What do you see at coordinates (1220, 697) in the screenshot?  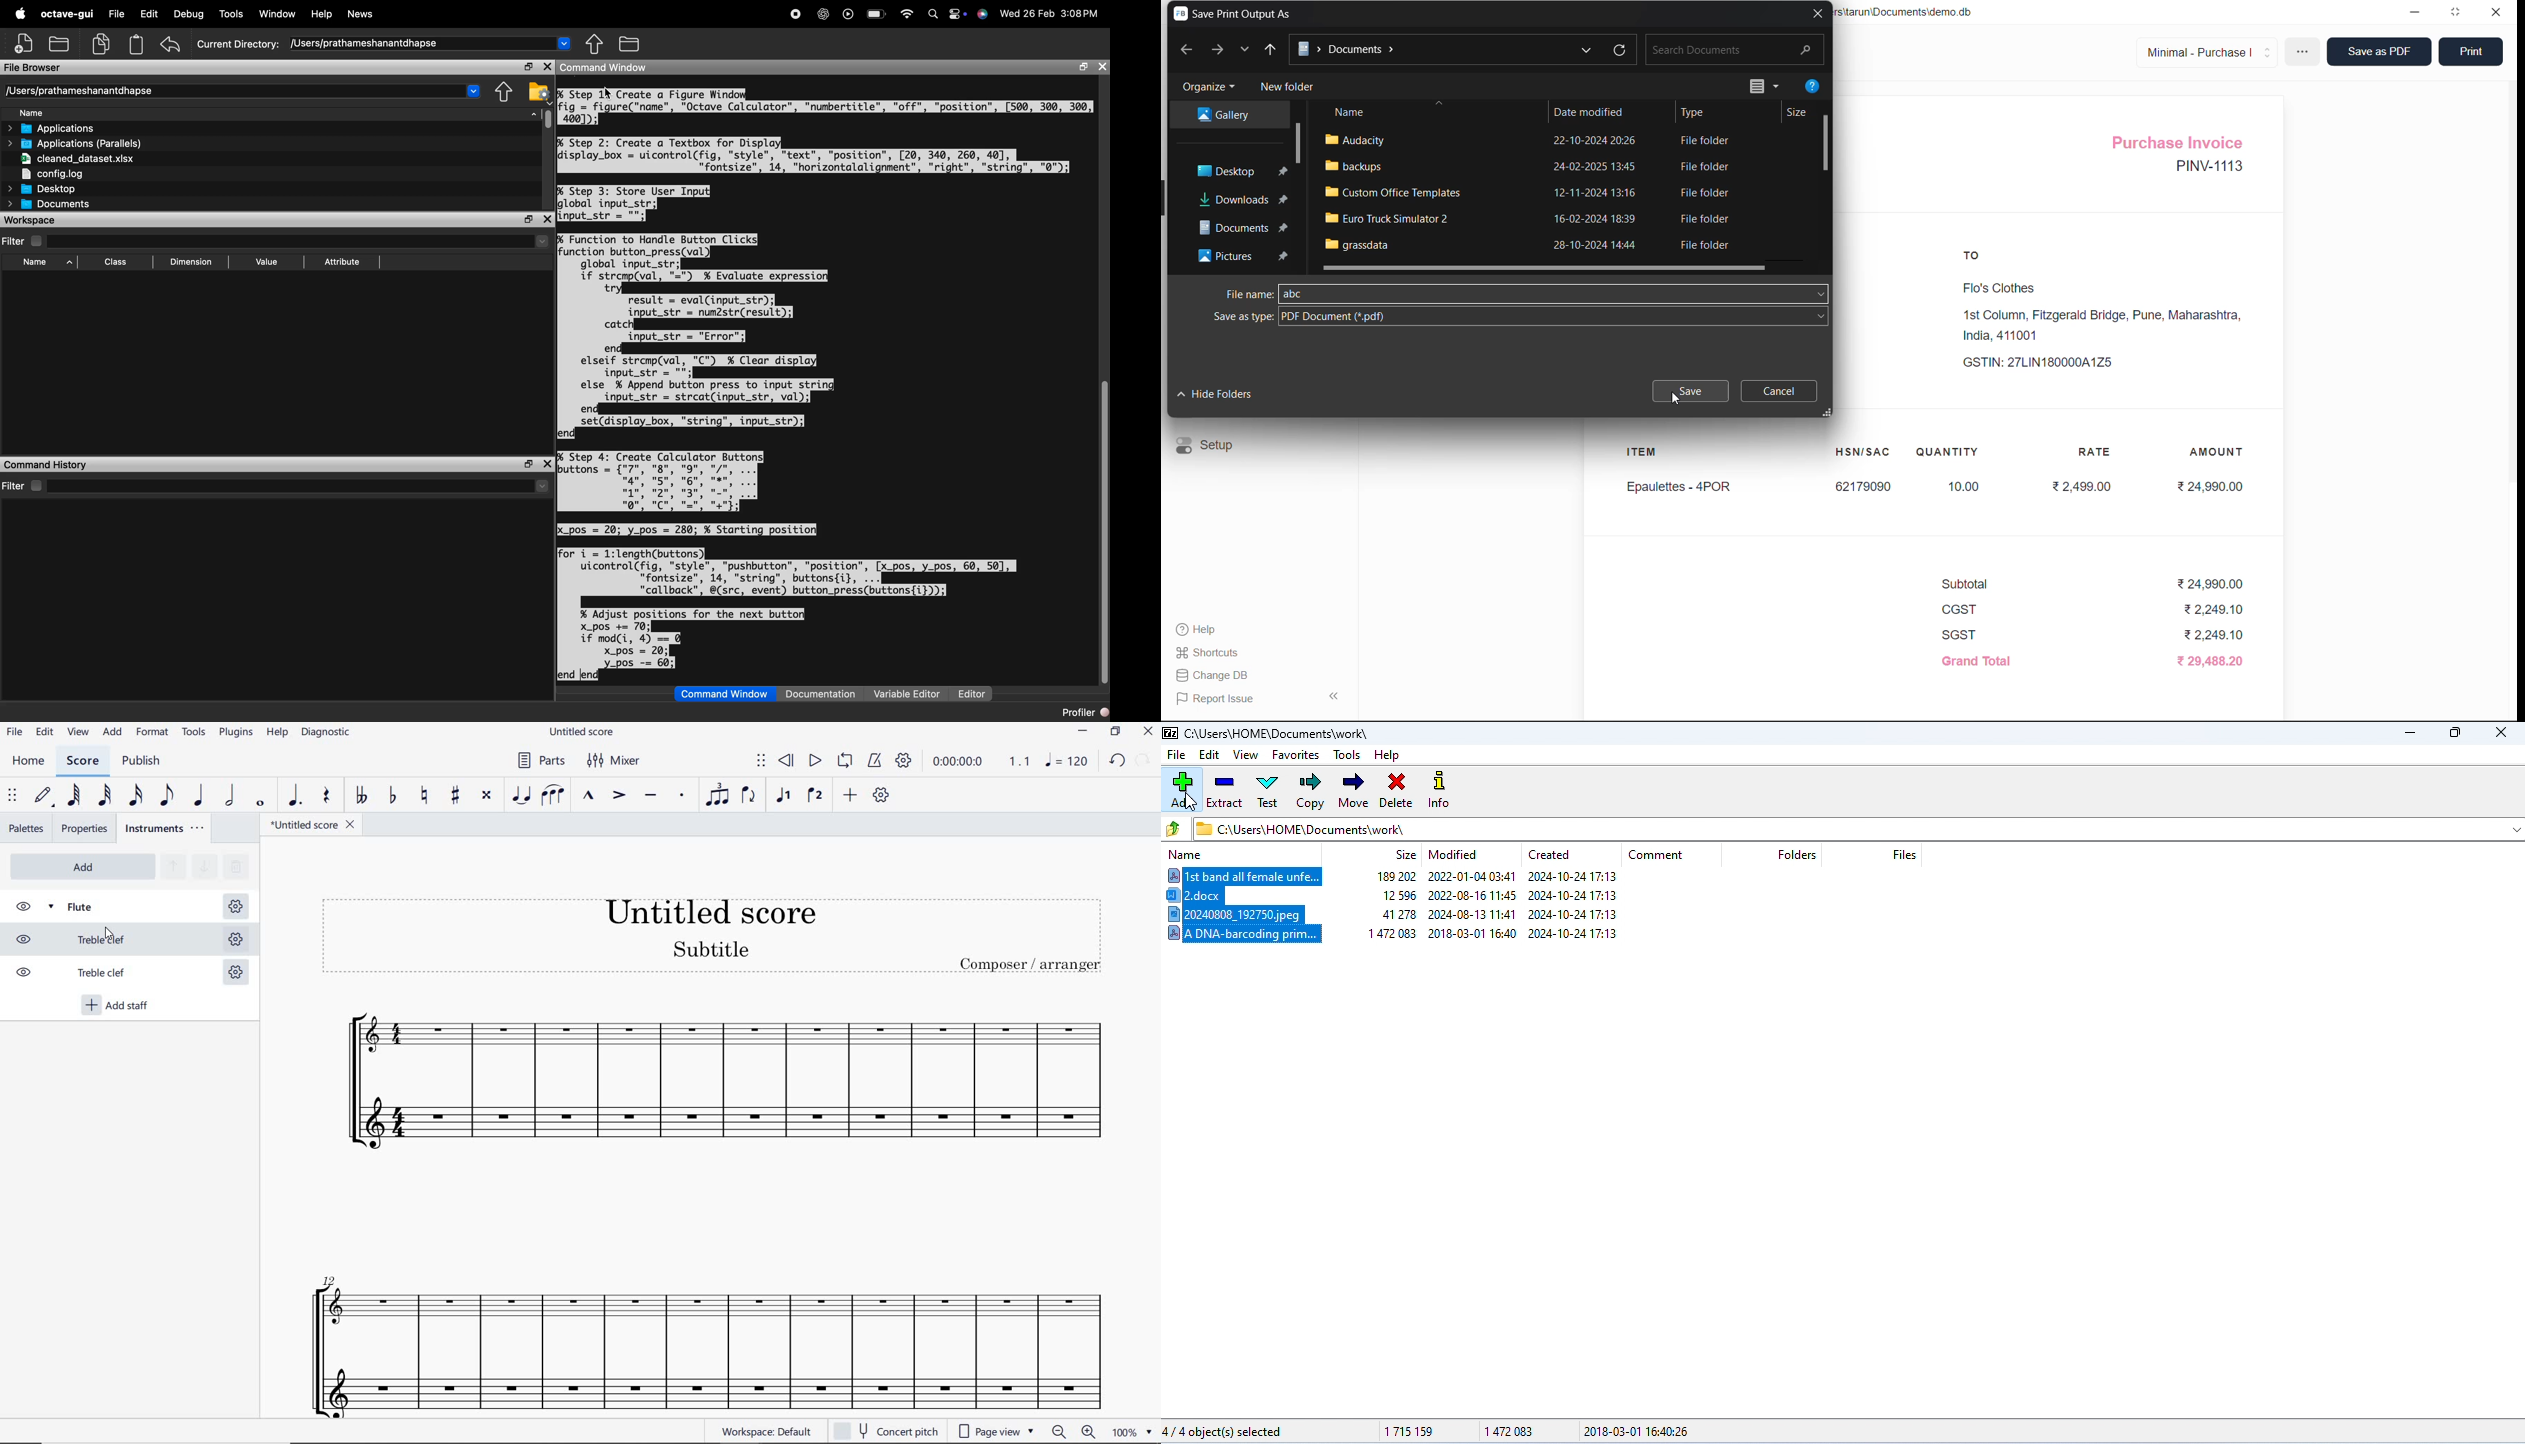 I see `Report Issue` at bounding box center [1220, 697].